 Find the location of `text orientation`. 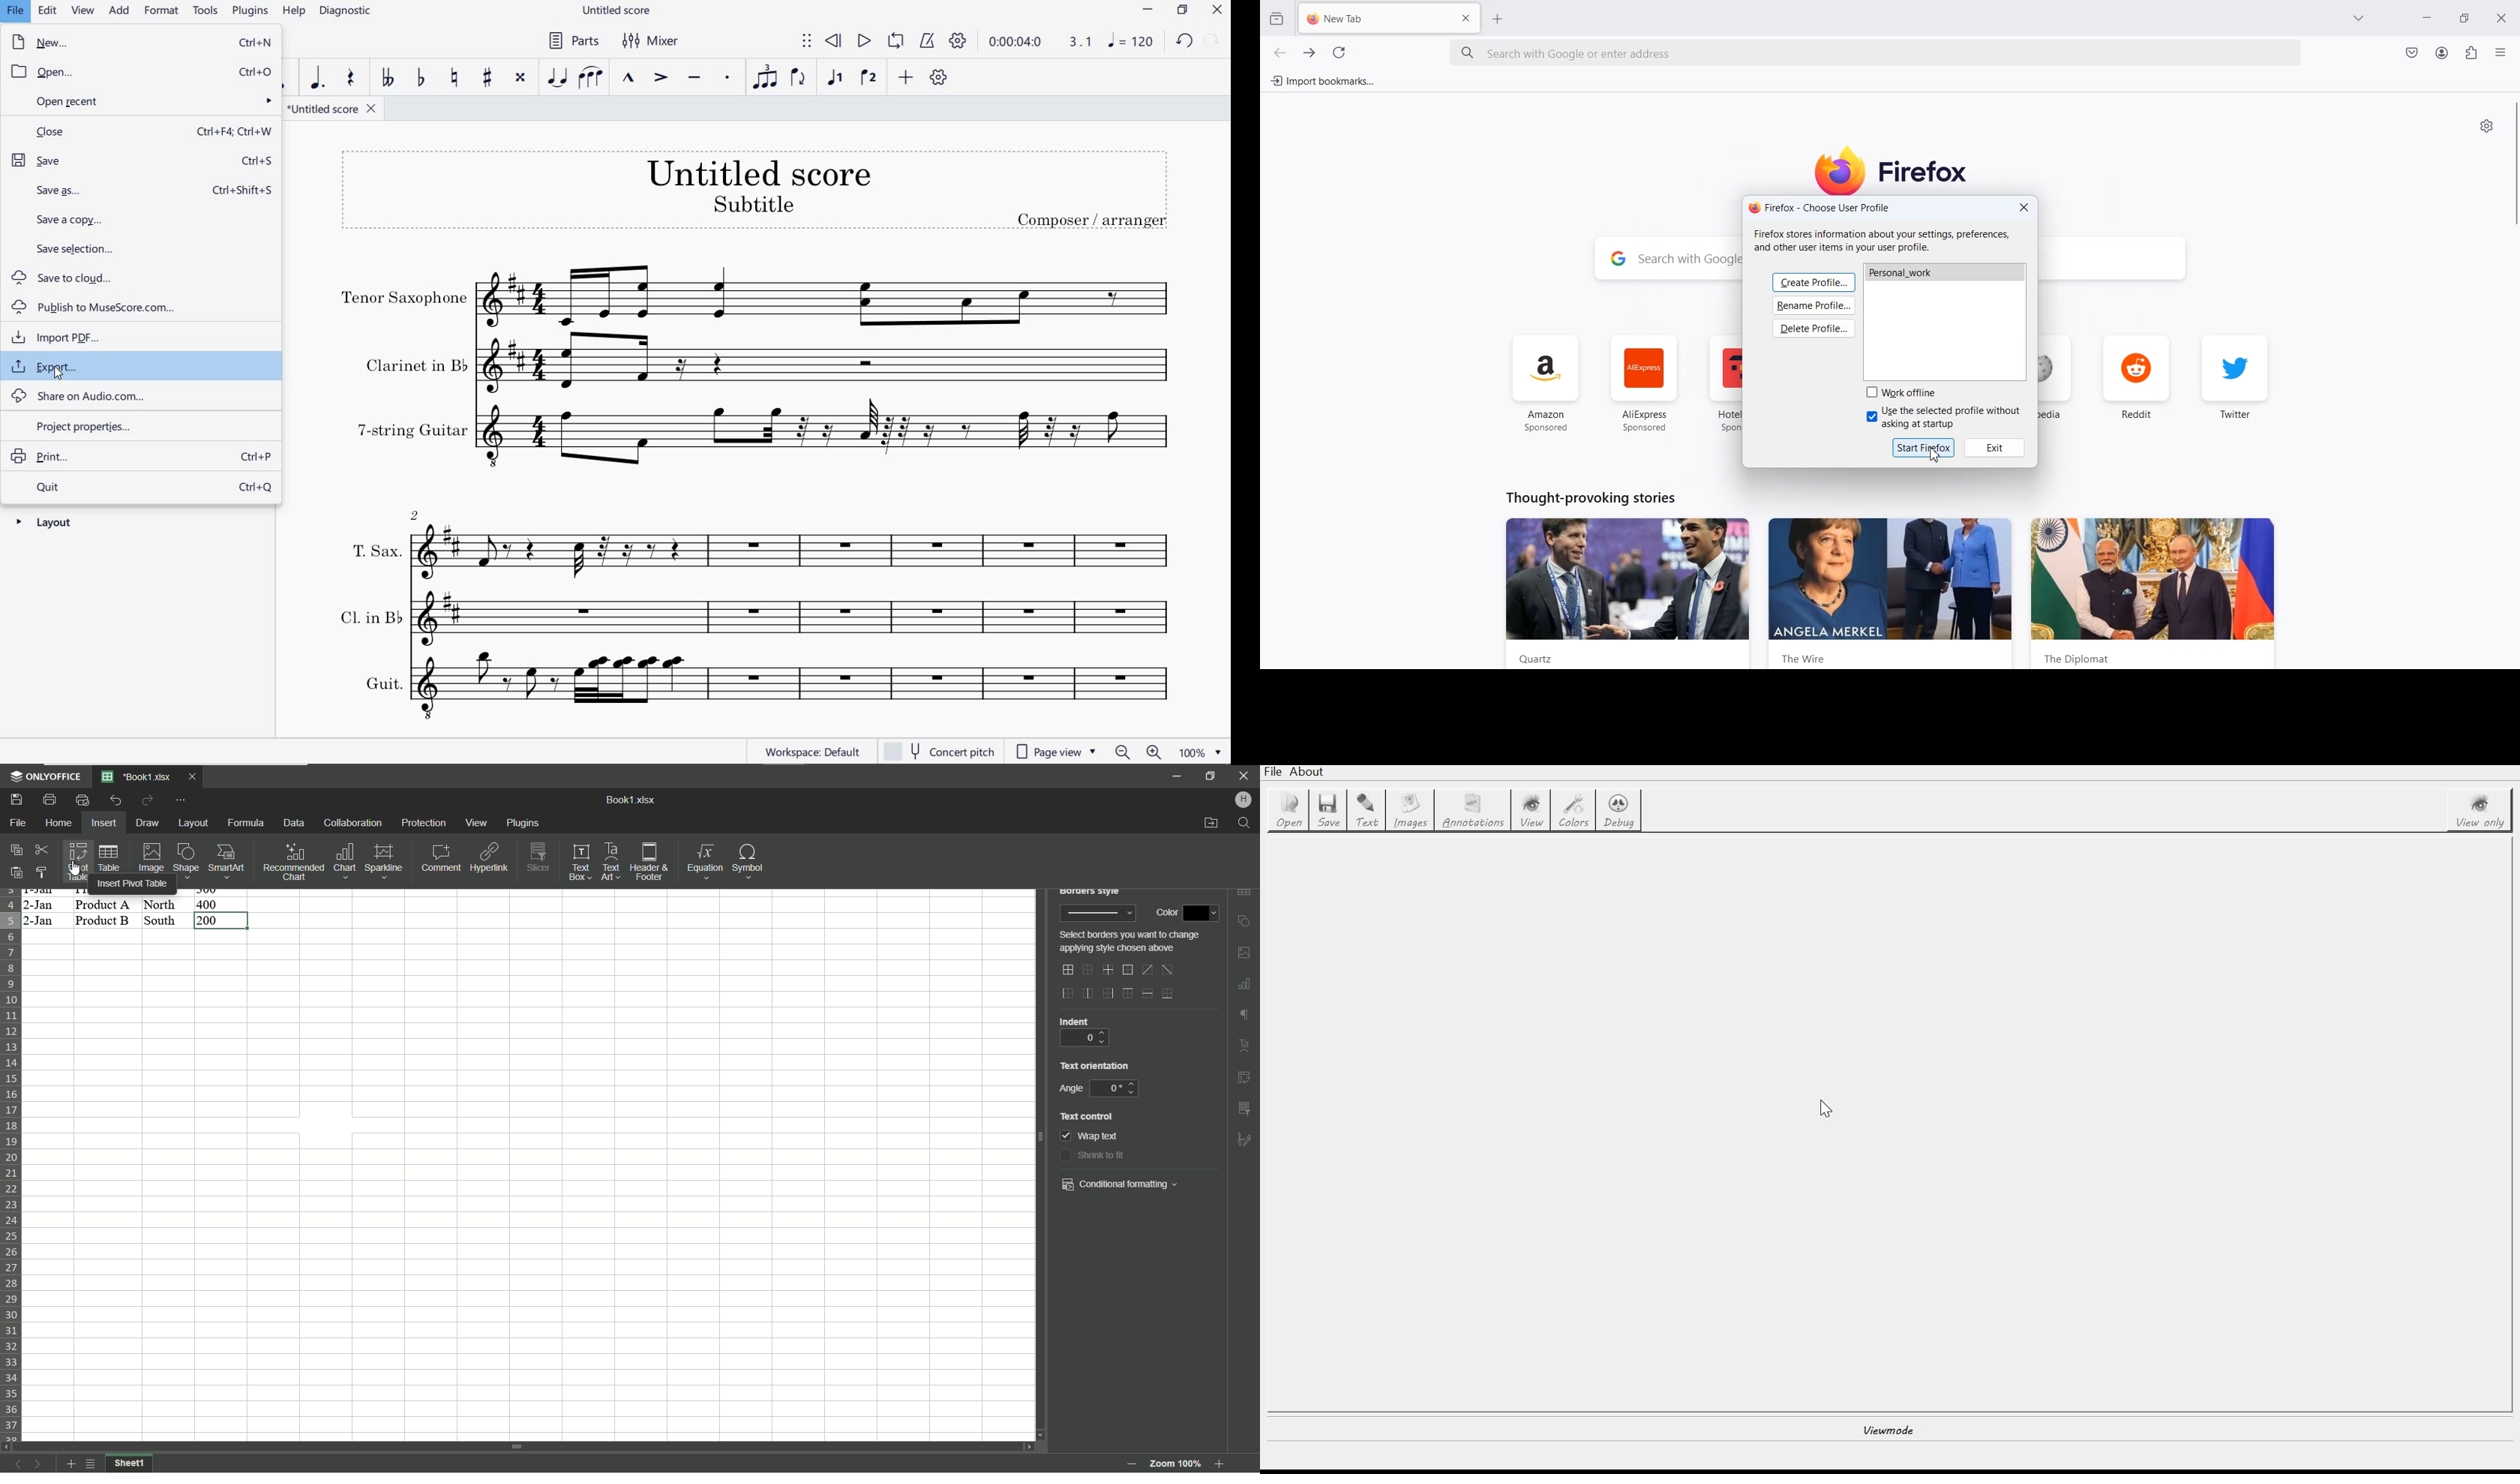

text orientation is located at coordinates (1095, 1065).